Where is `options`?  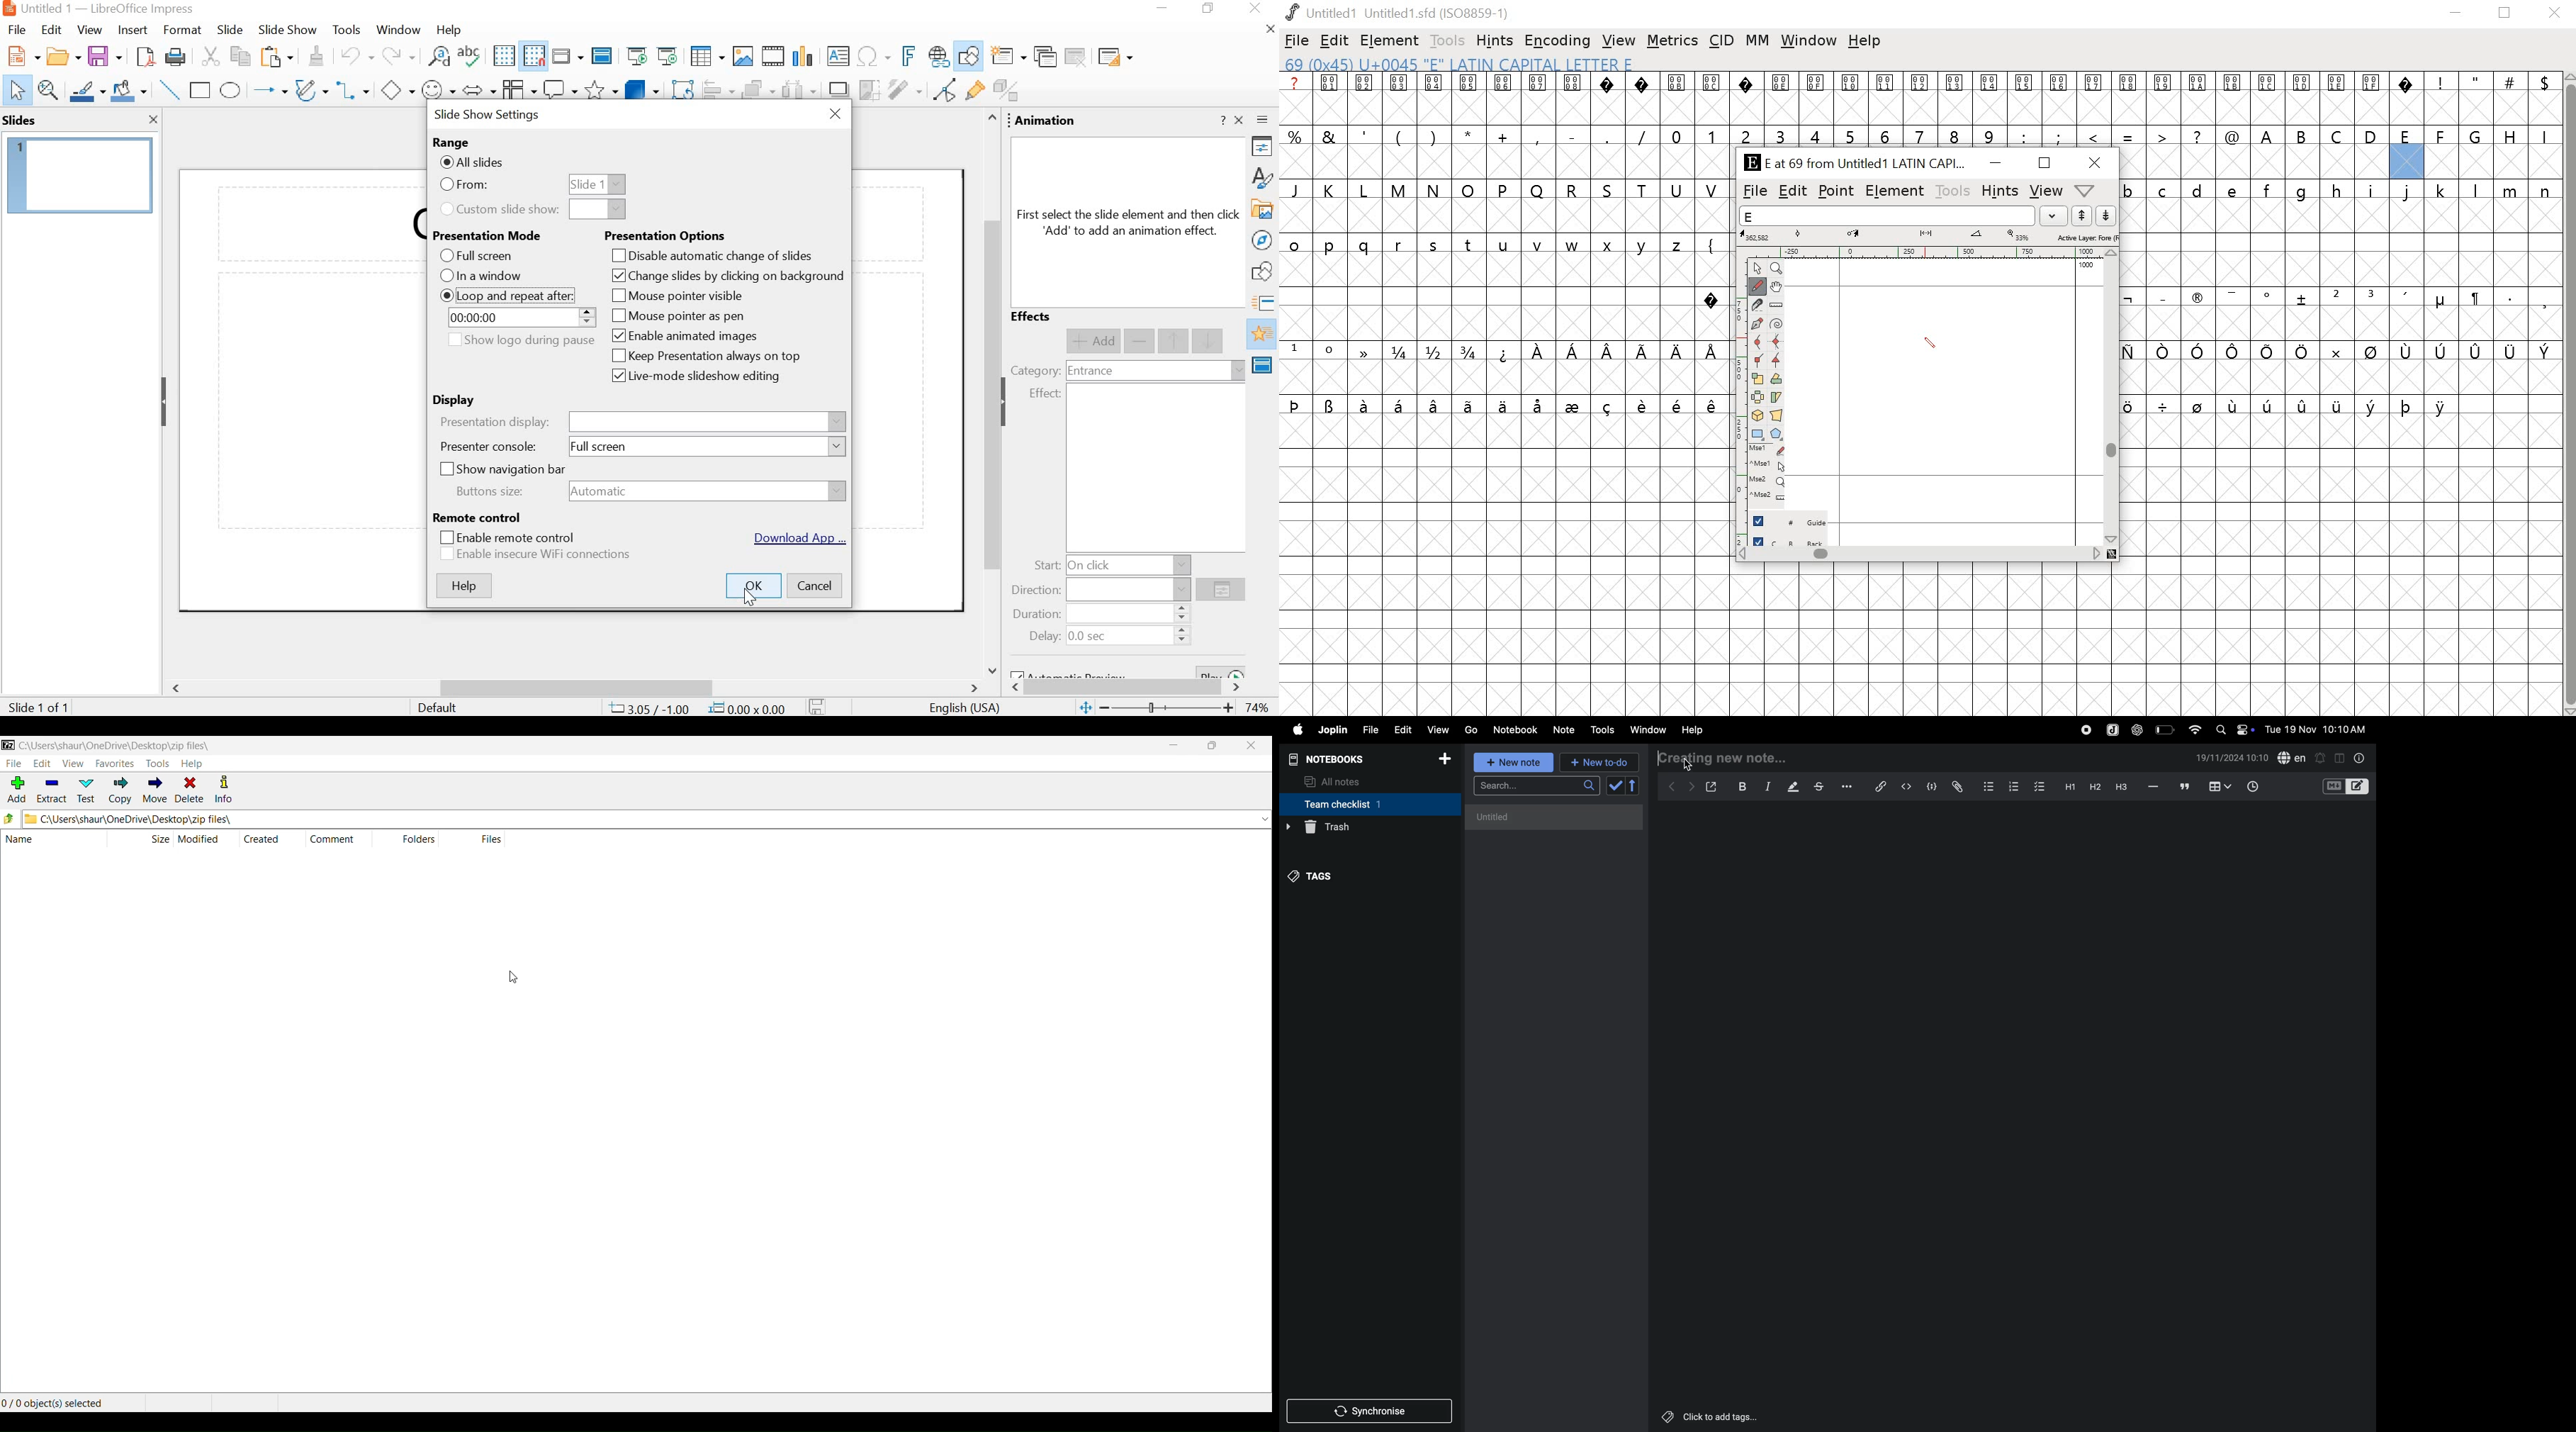 options is located at coordinates (1221, 591).